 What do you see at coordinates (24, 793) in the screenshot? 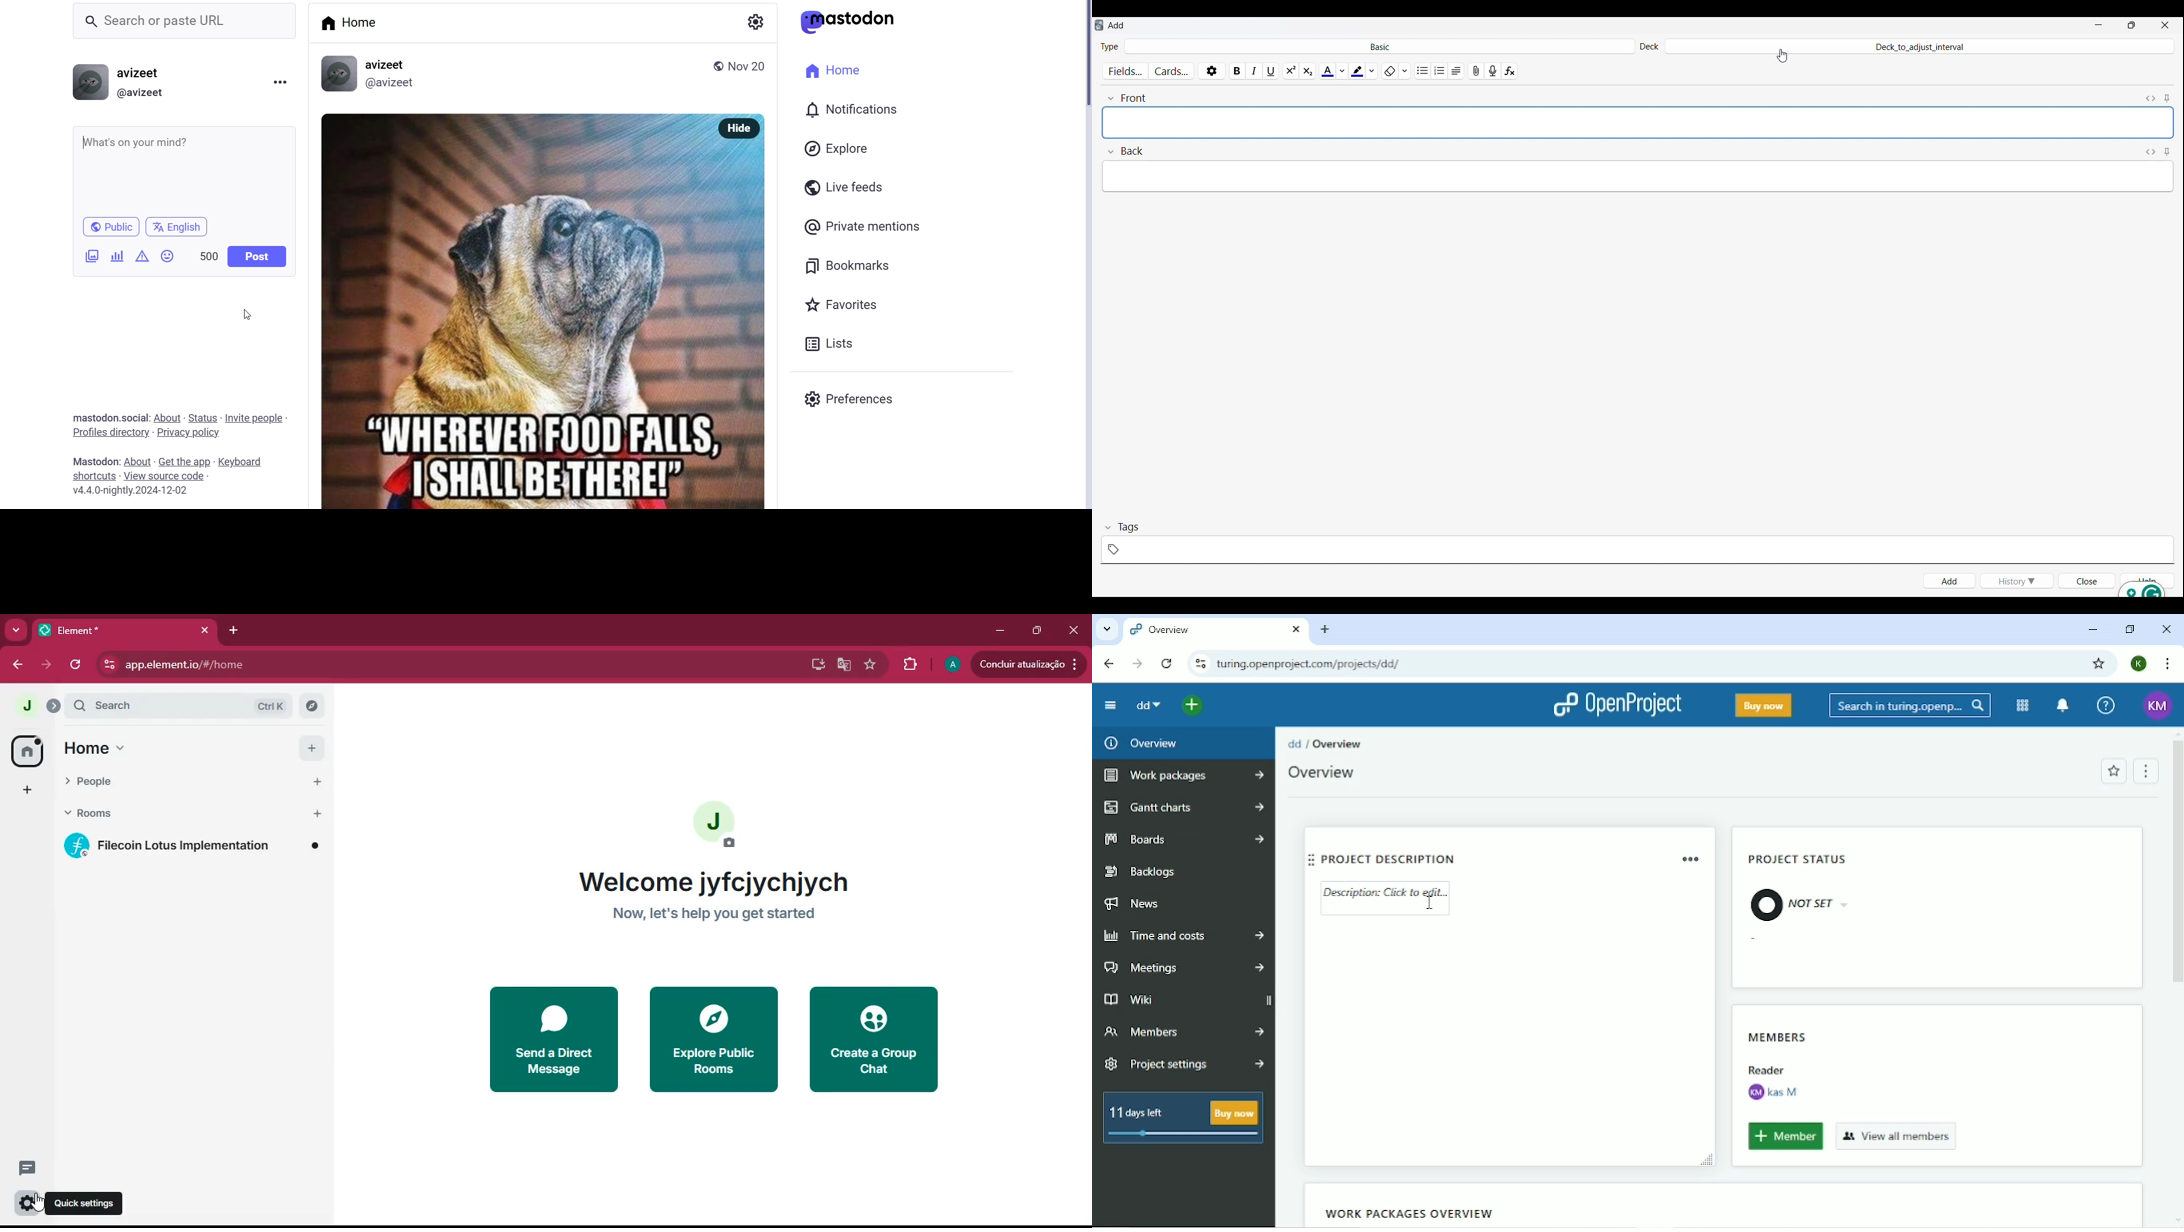
I see `add` at bounding box center [24, 793].